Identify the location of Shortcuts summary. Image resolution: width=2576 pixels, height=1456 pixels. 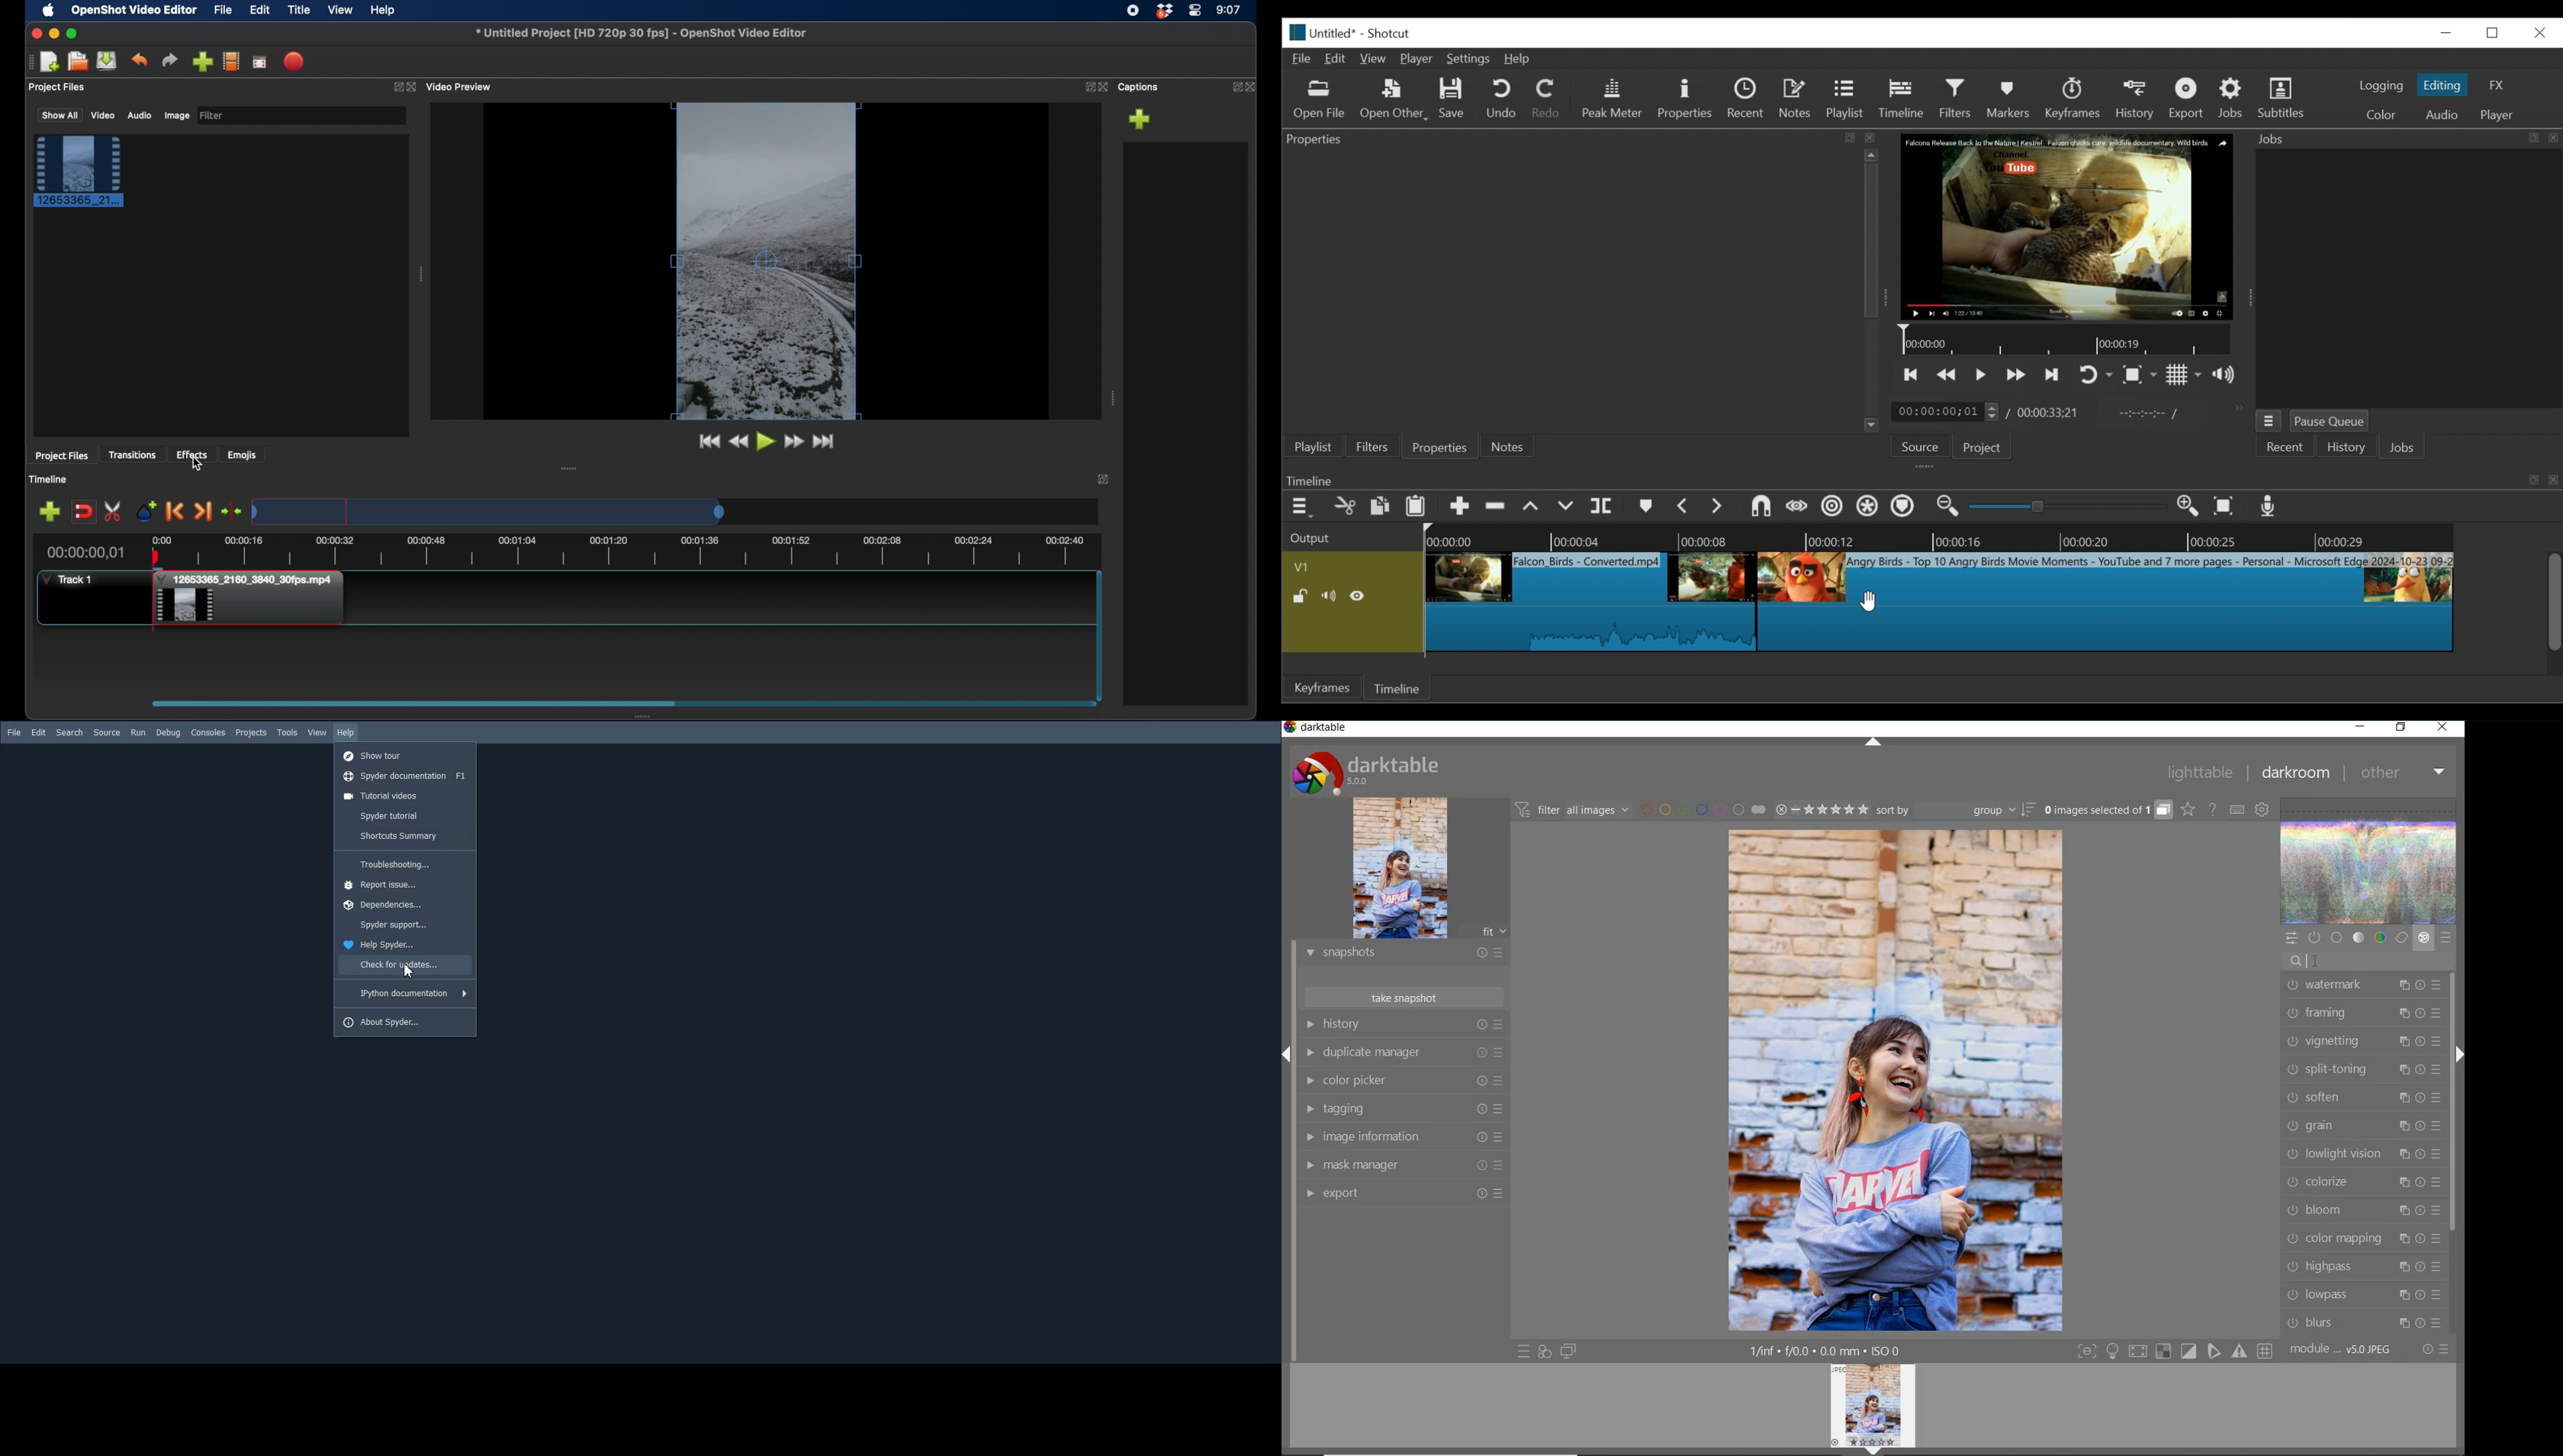
(405, 837).